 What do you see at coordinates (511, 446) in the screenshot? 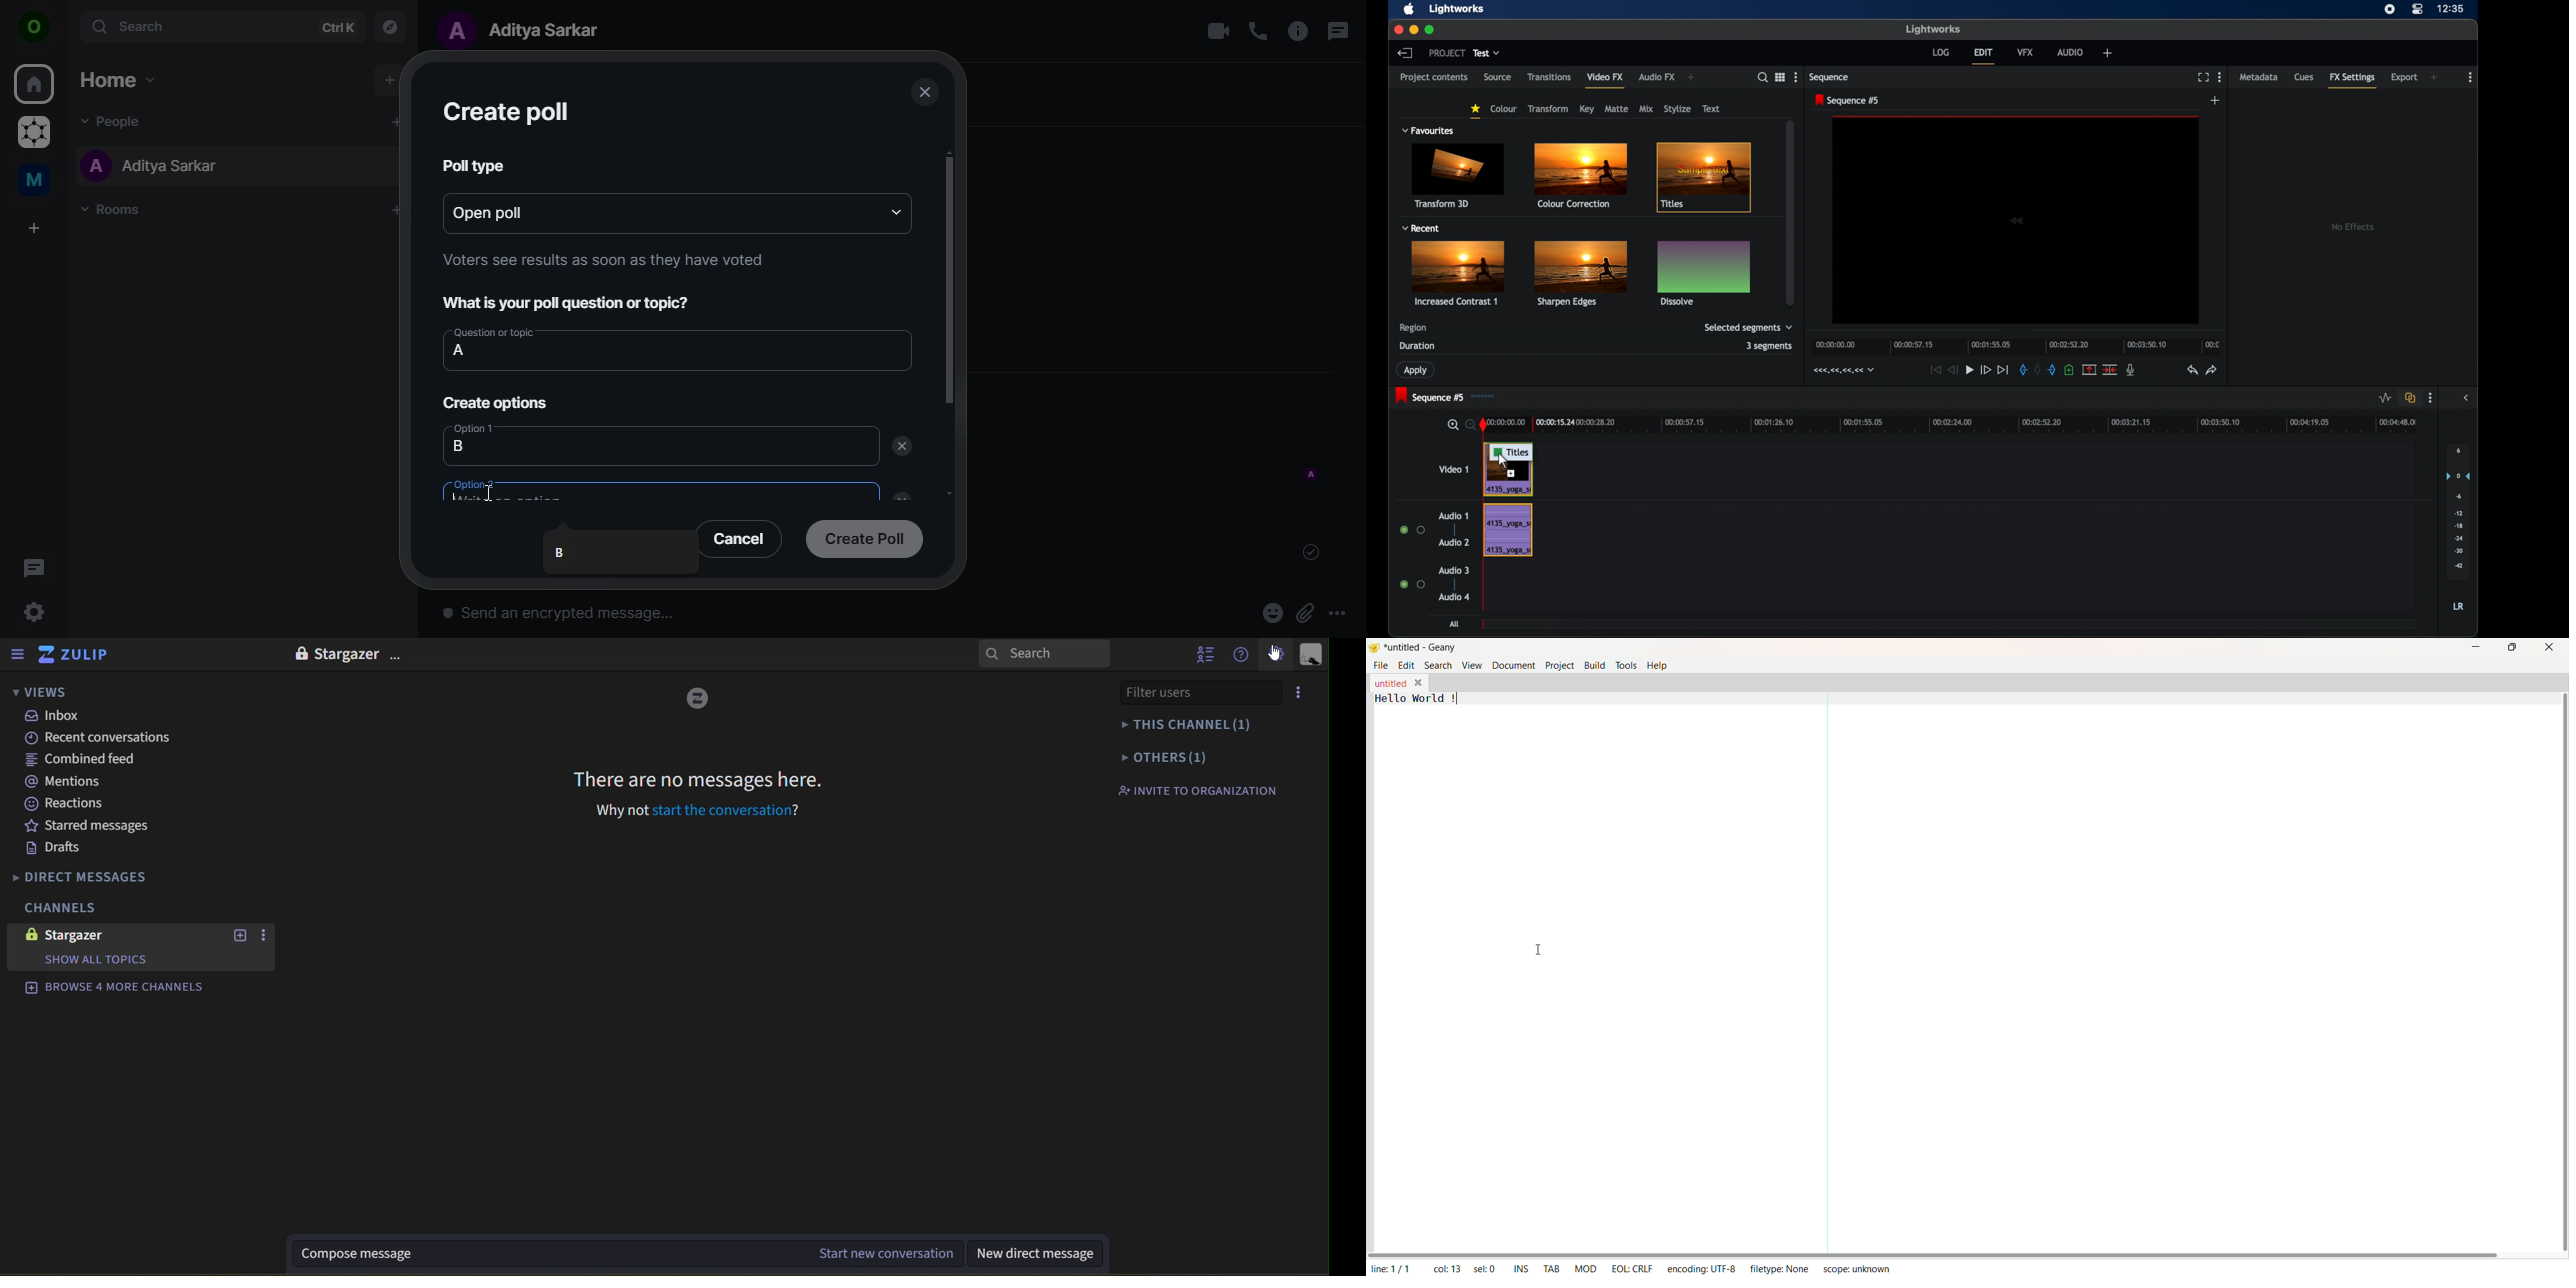
I see `option1` at bounding box center [511, 446].